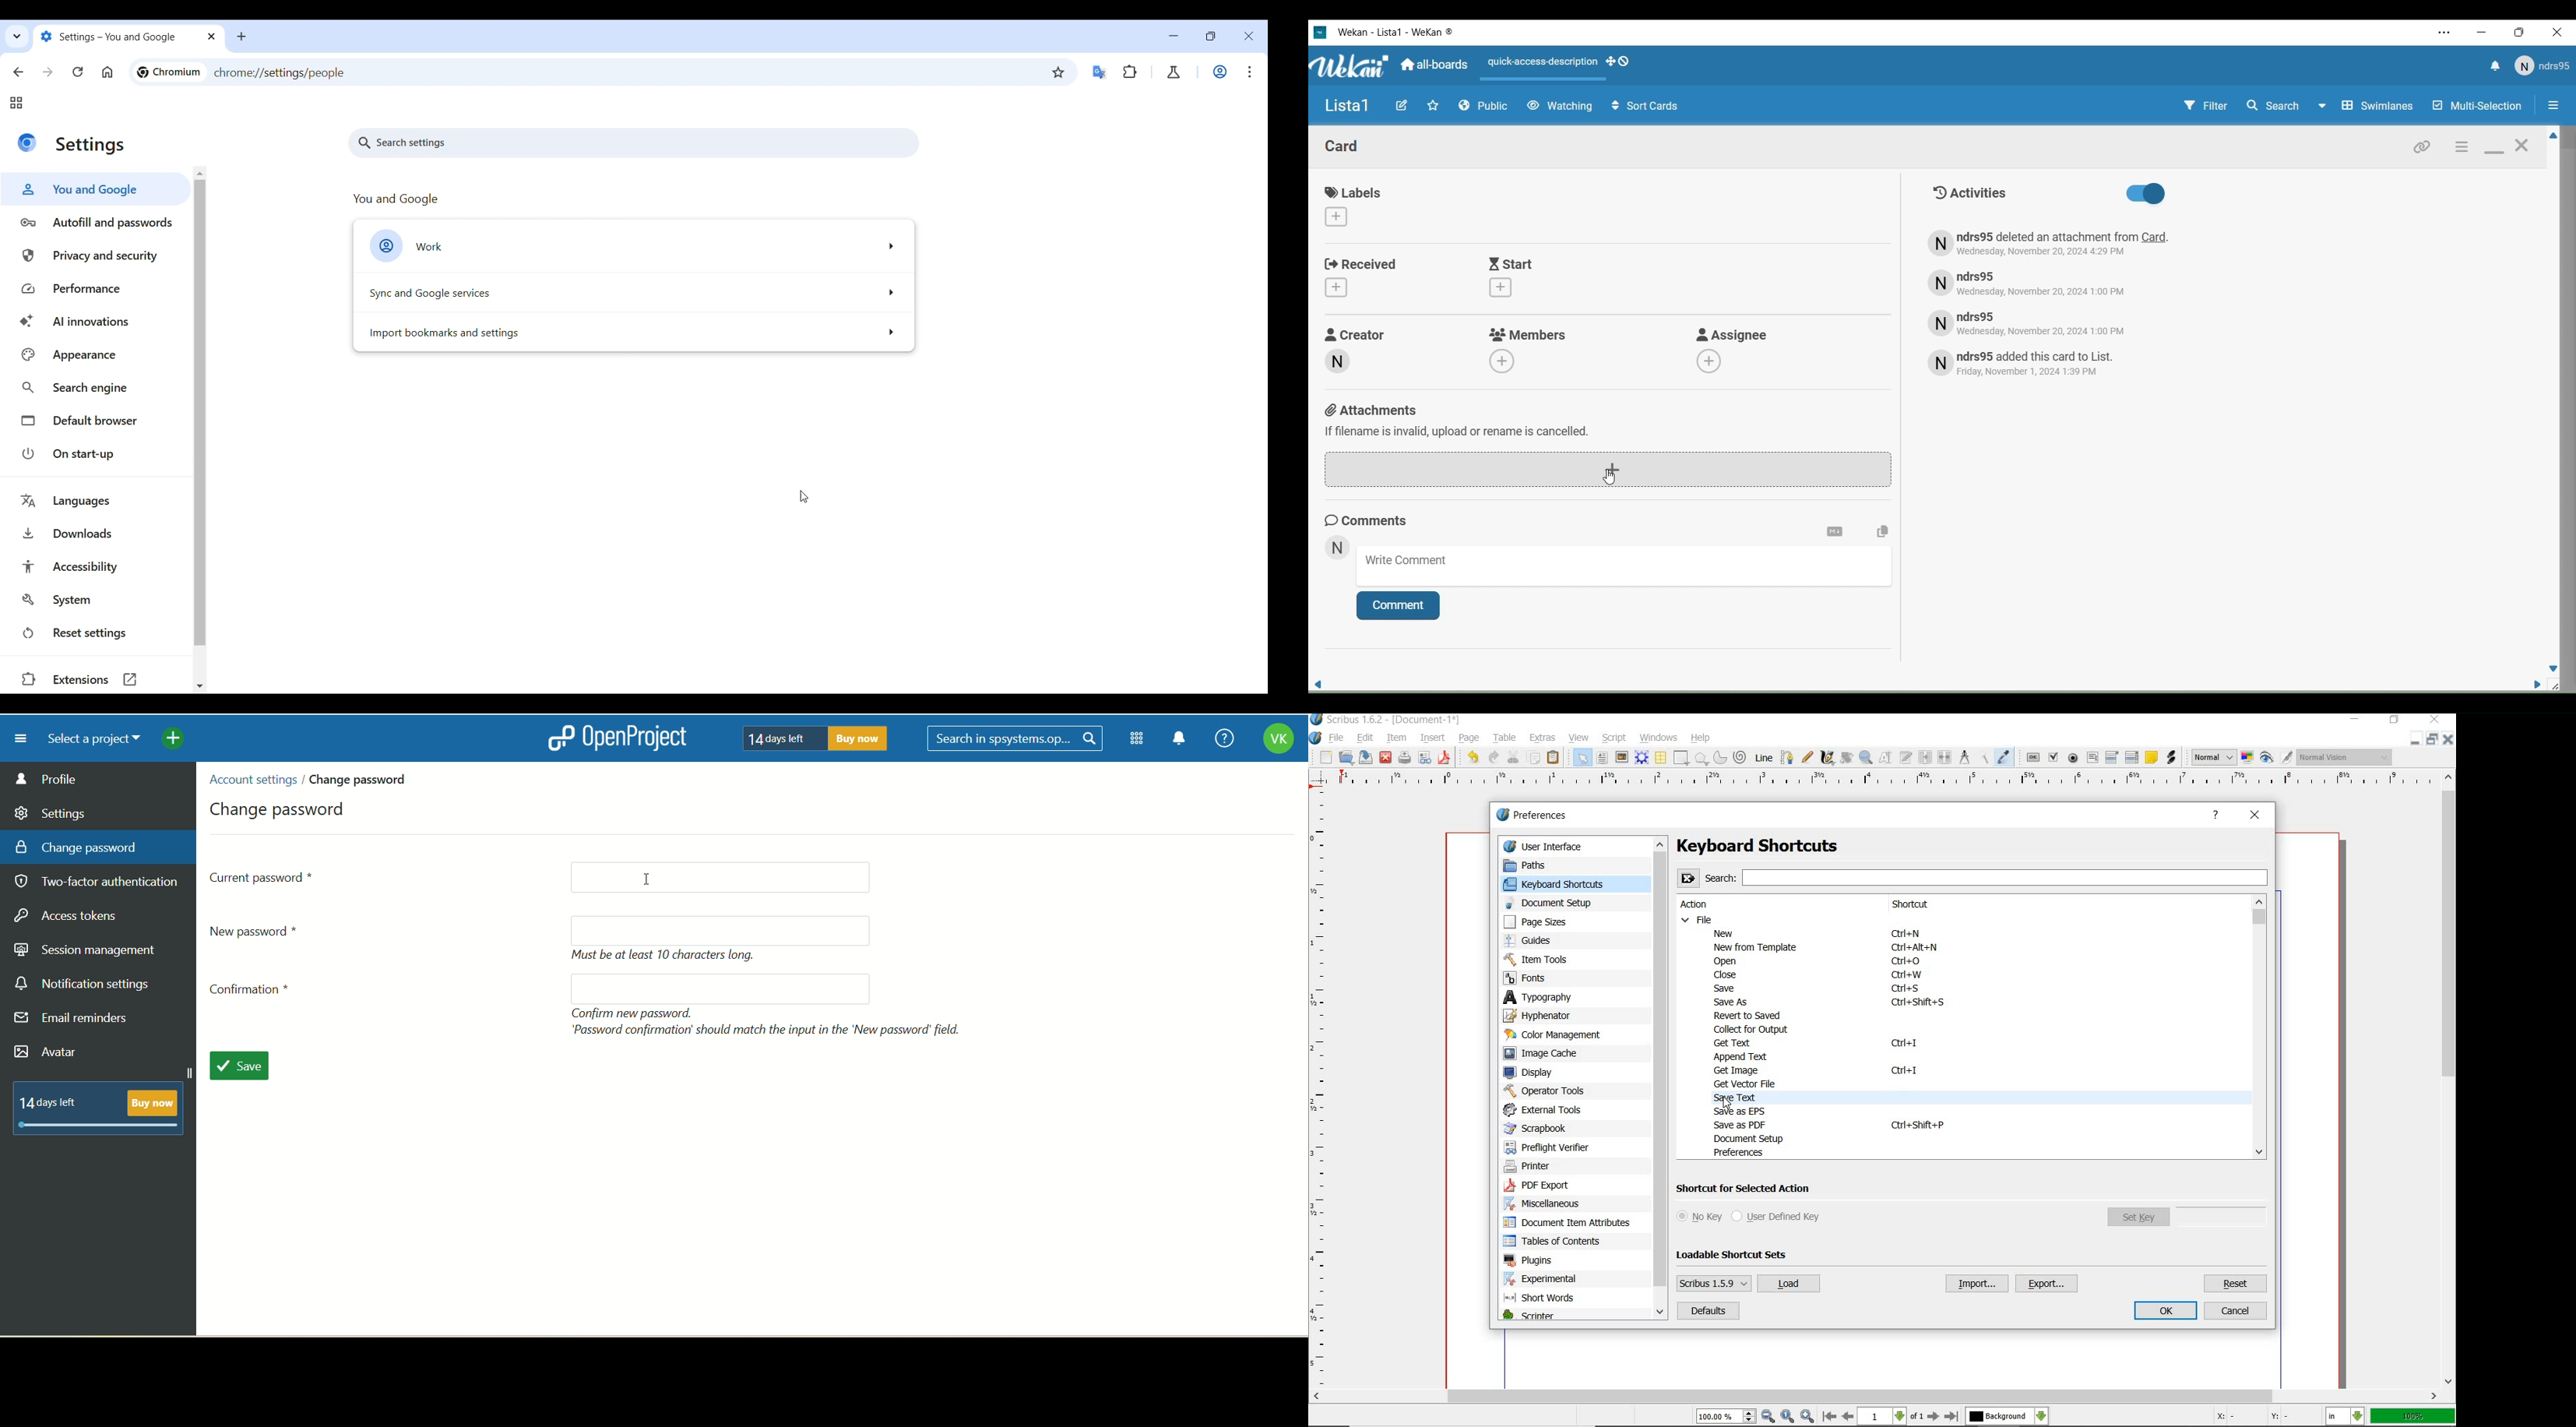 This screenshot has width=2576, height=1428. I want to click on script, so click(1616, 738).